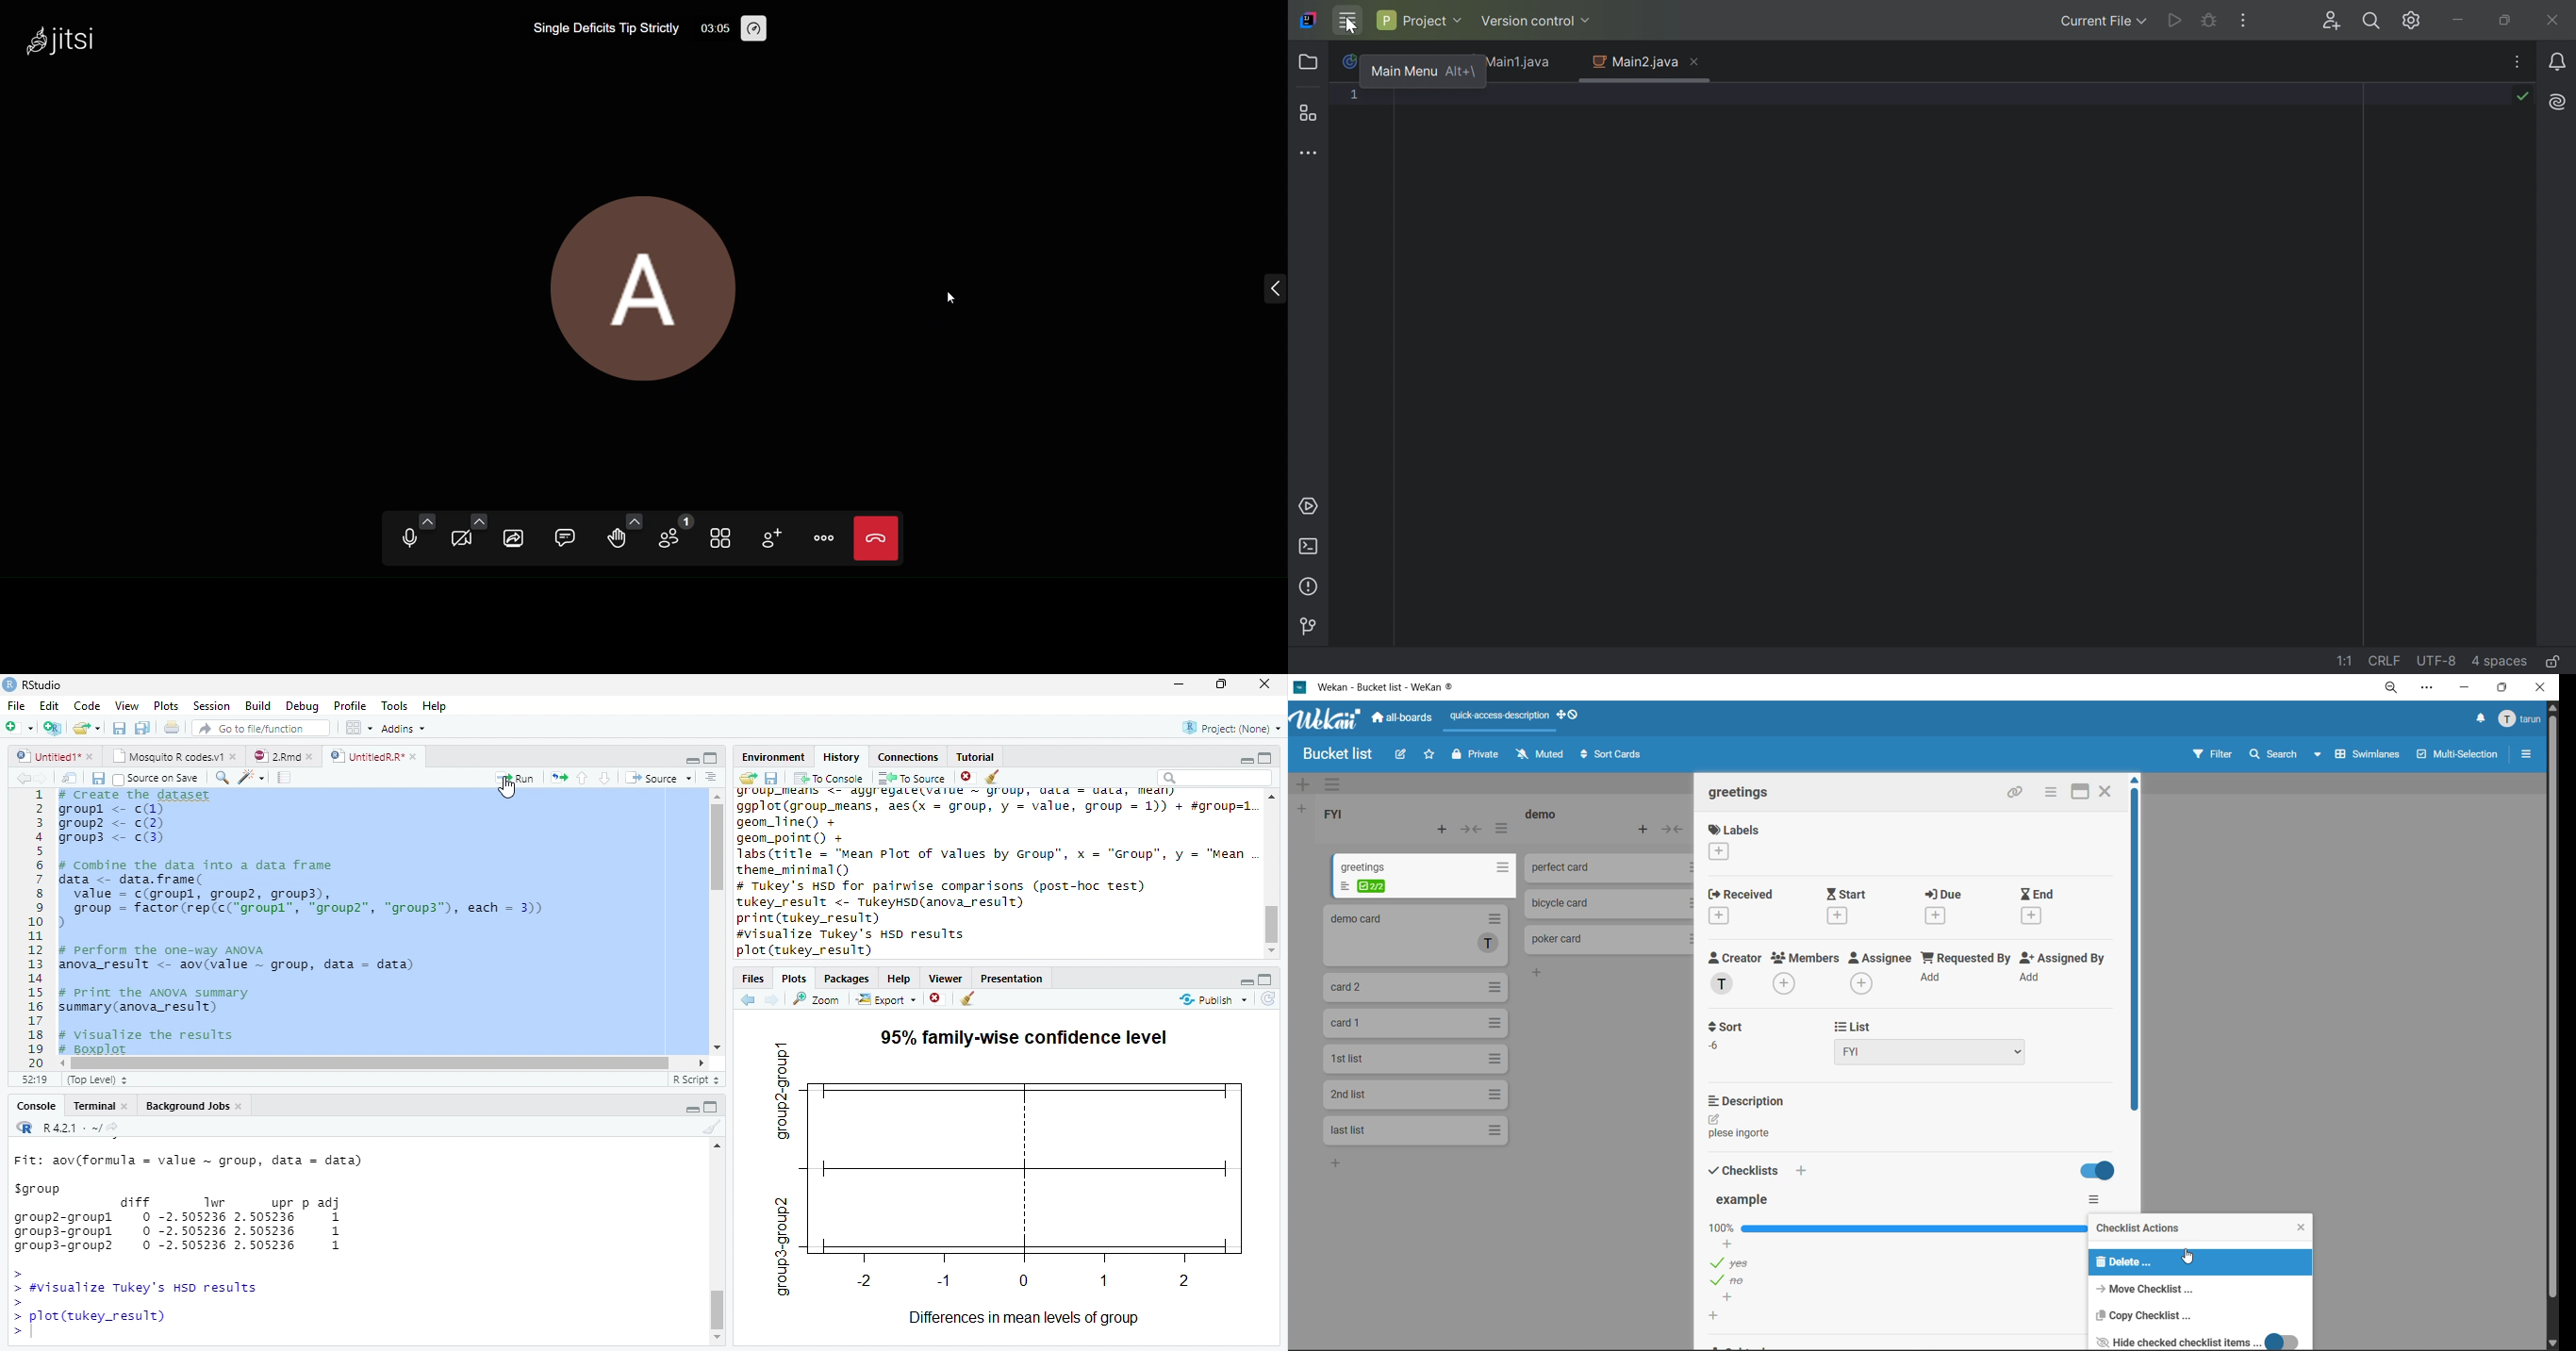 The image size is (2576, 1372). Describe the element at coordinates (1012, 1173) in the screenshot. I see `Chart` at that location.